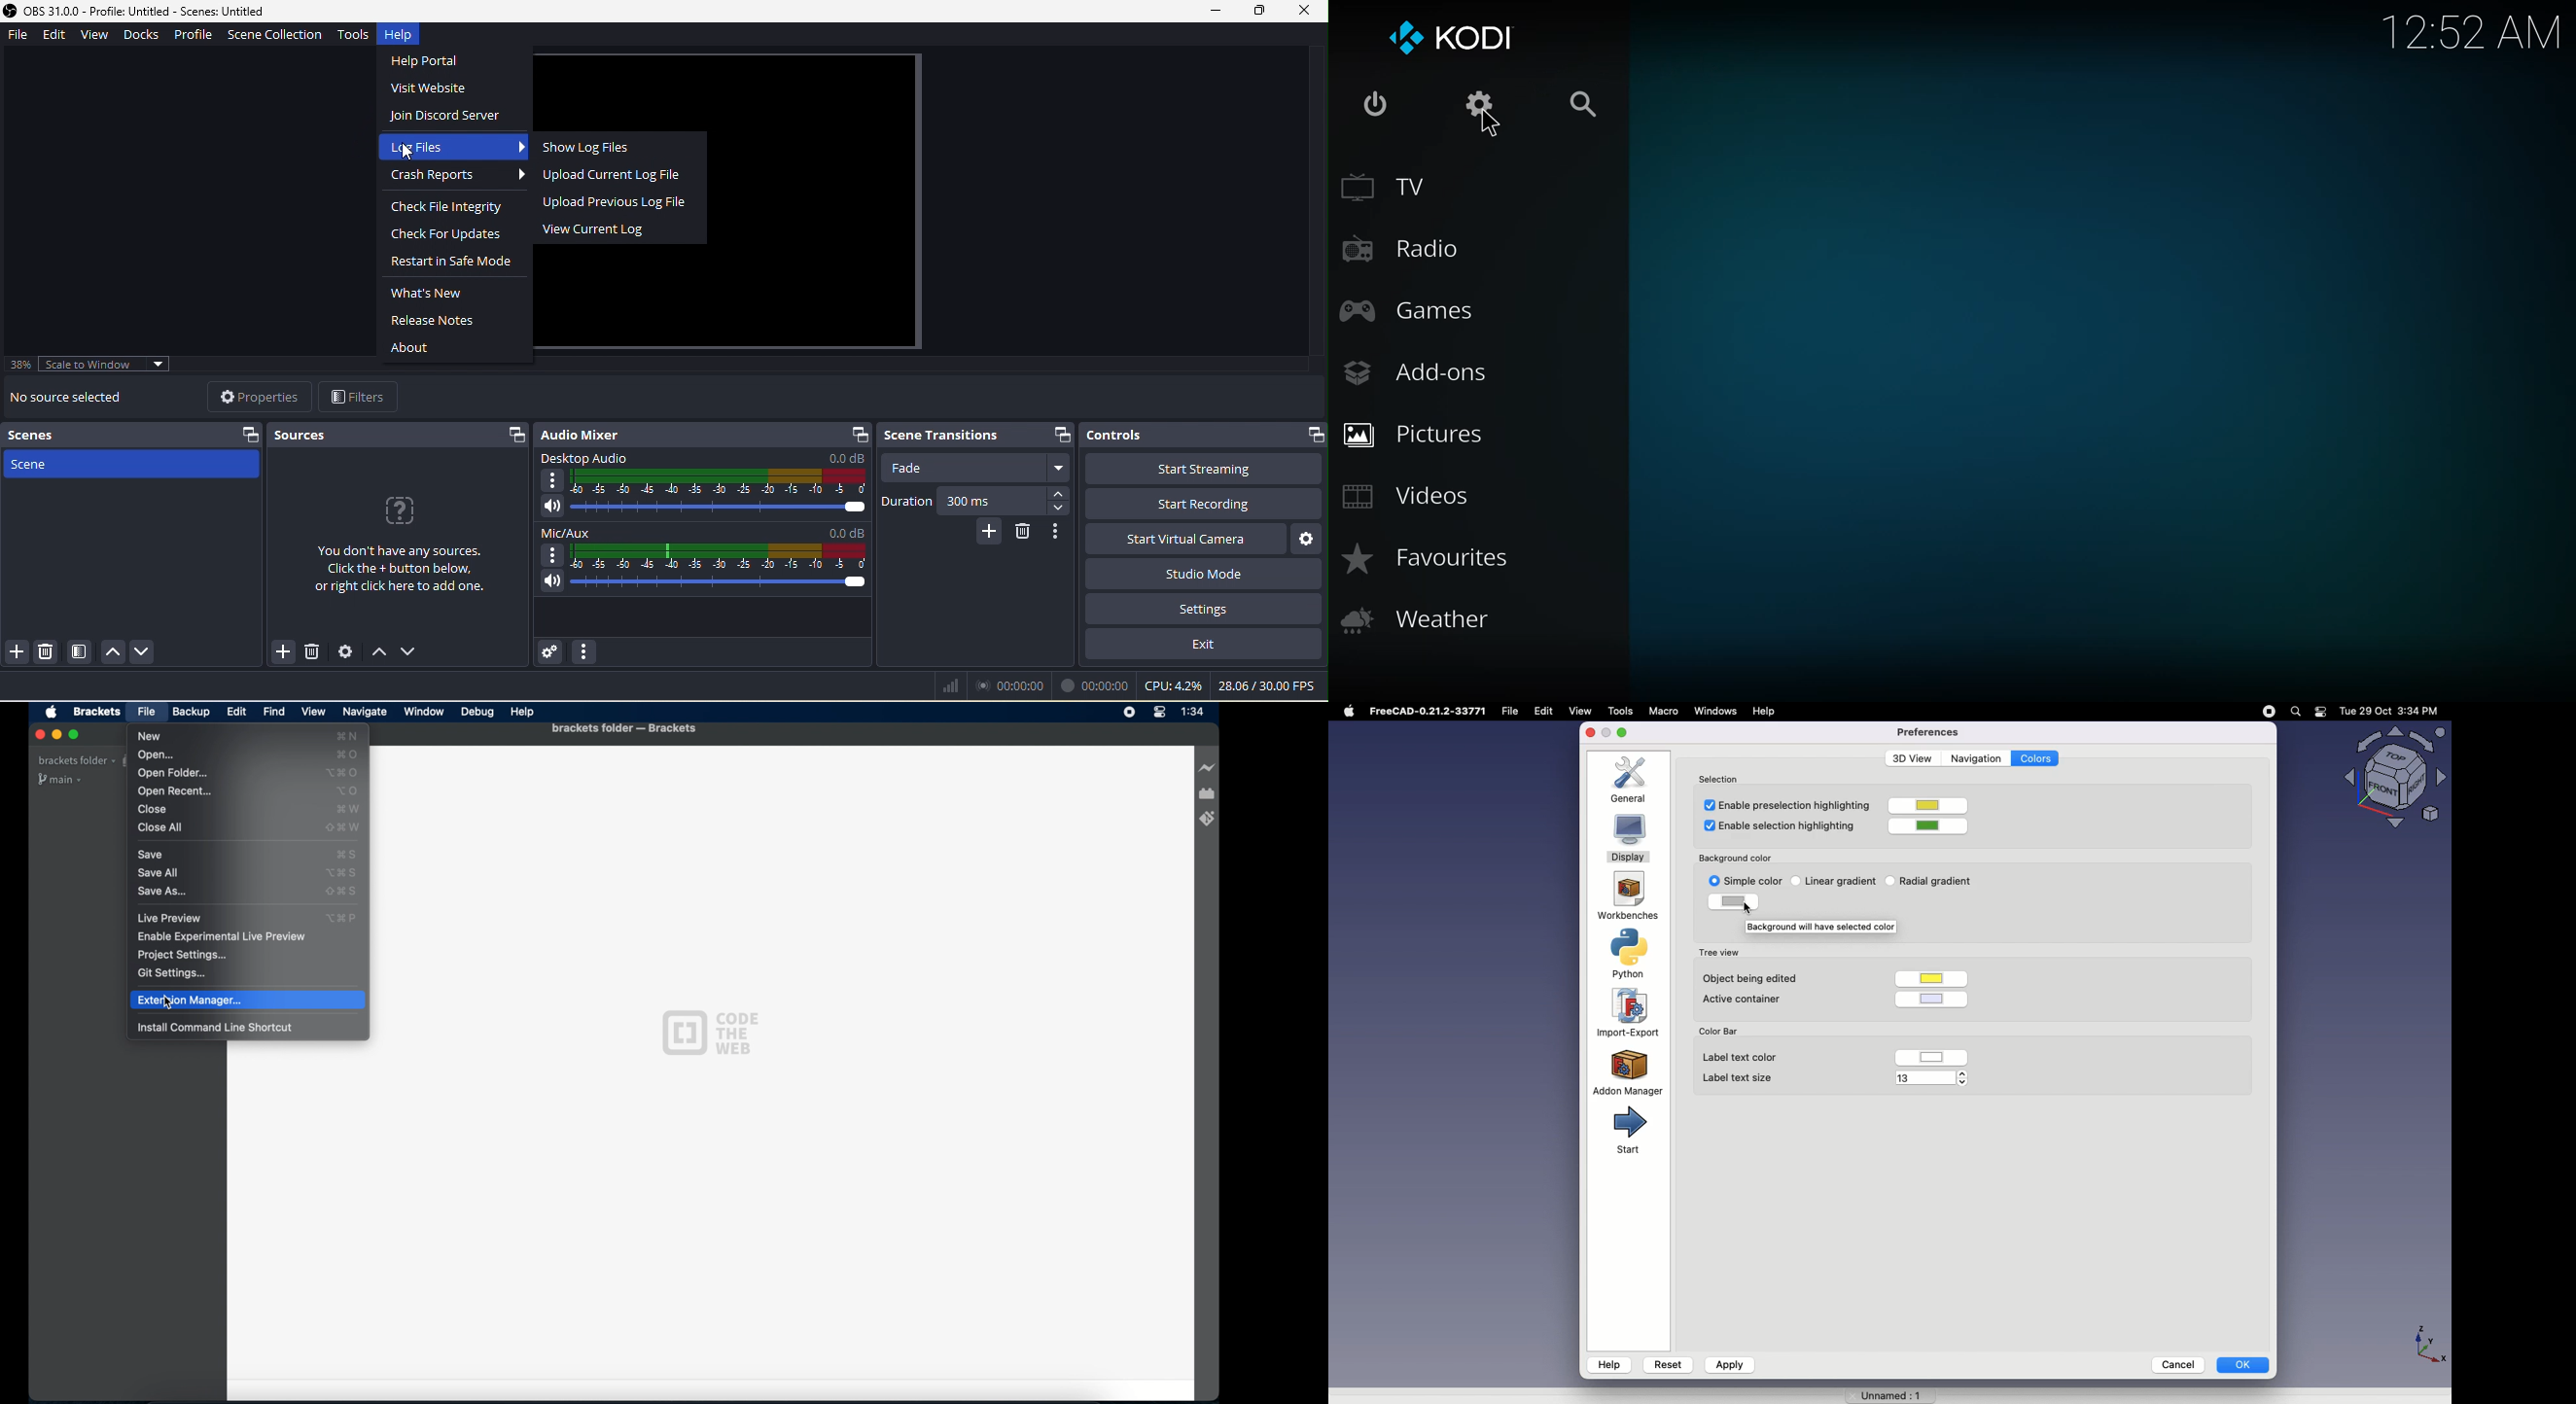 Image resolution: width=2576 pixels, height=1428 pixels. Describe the element at coordinates (1203, 575) in the screenshot. I see `studio mode` at that location.